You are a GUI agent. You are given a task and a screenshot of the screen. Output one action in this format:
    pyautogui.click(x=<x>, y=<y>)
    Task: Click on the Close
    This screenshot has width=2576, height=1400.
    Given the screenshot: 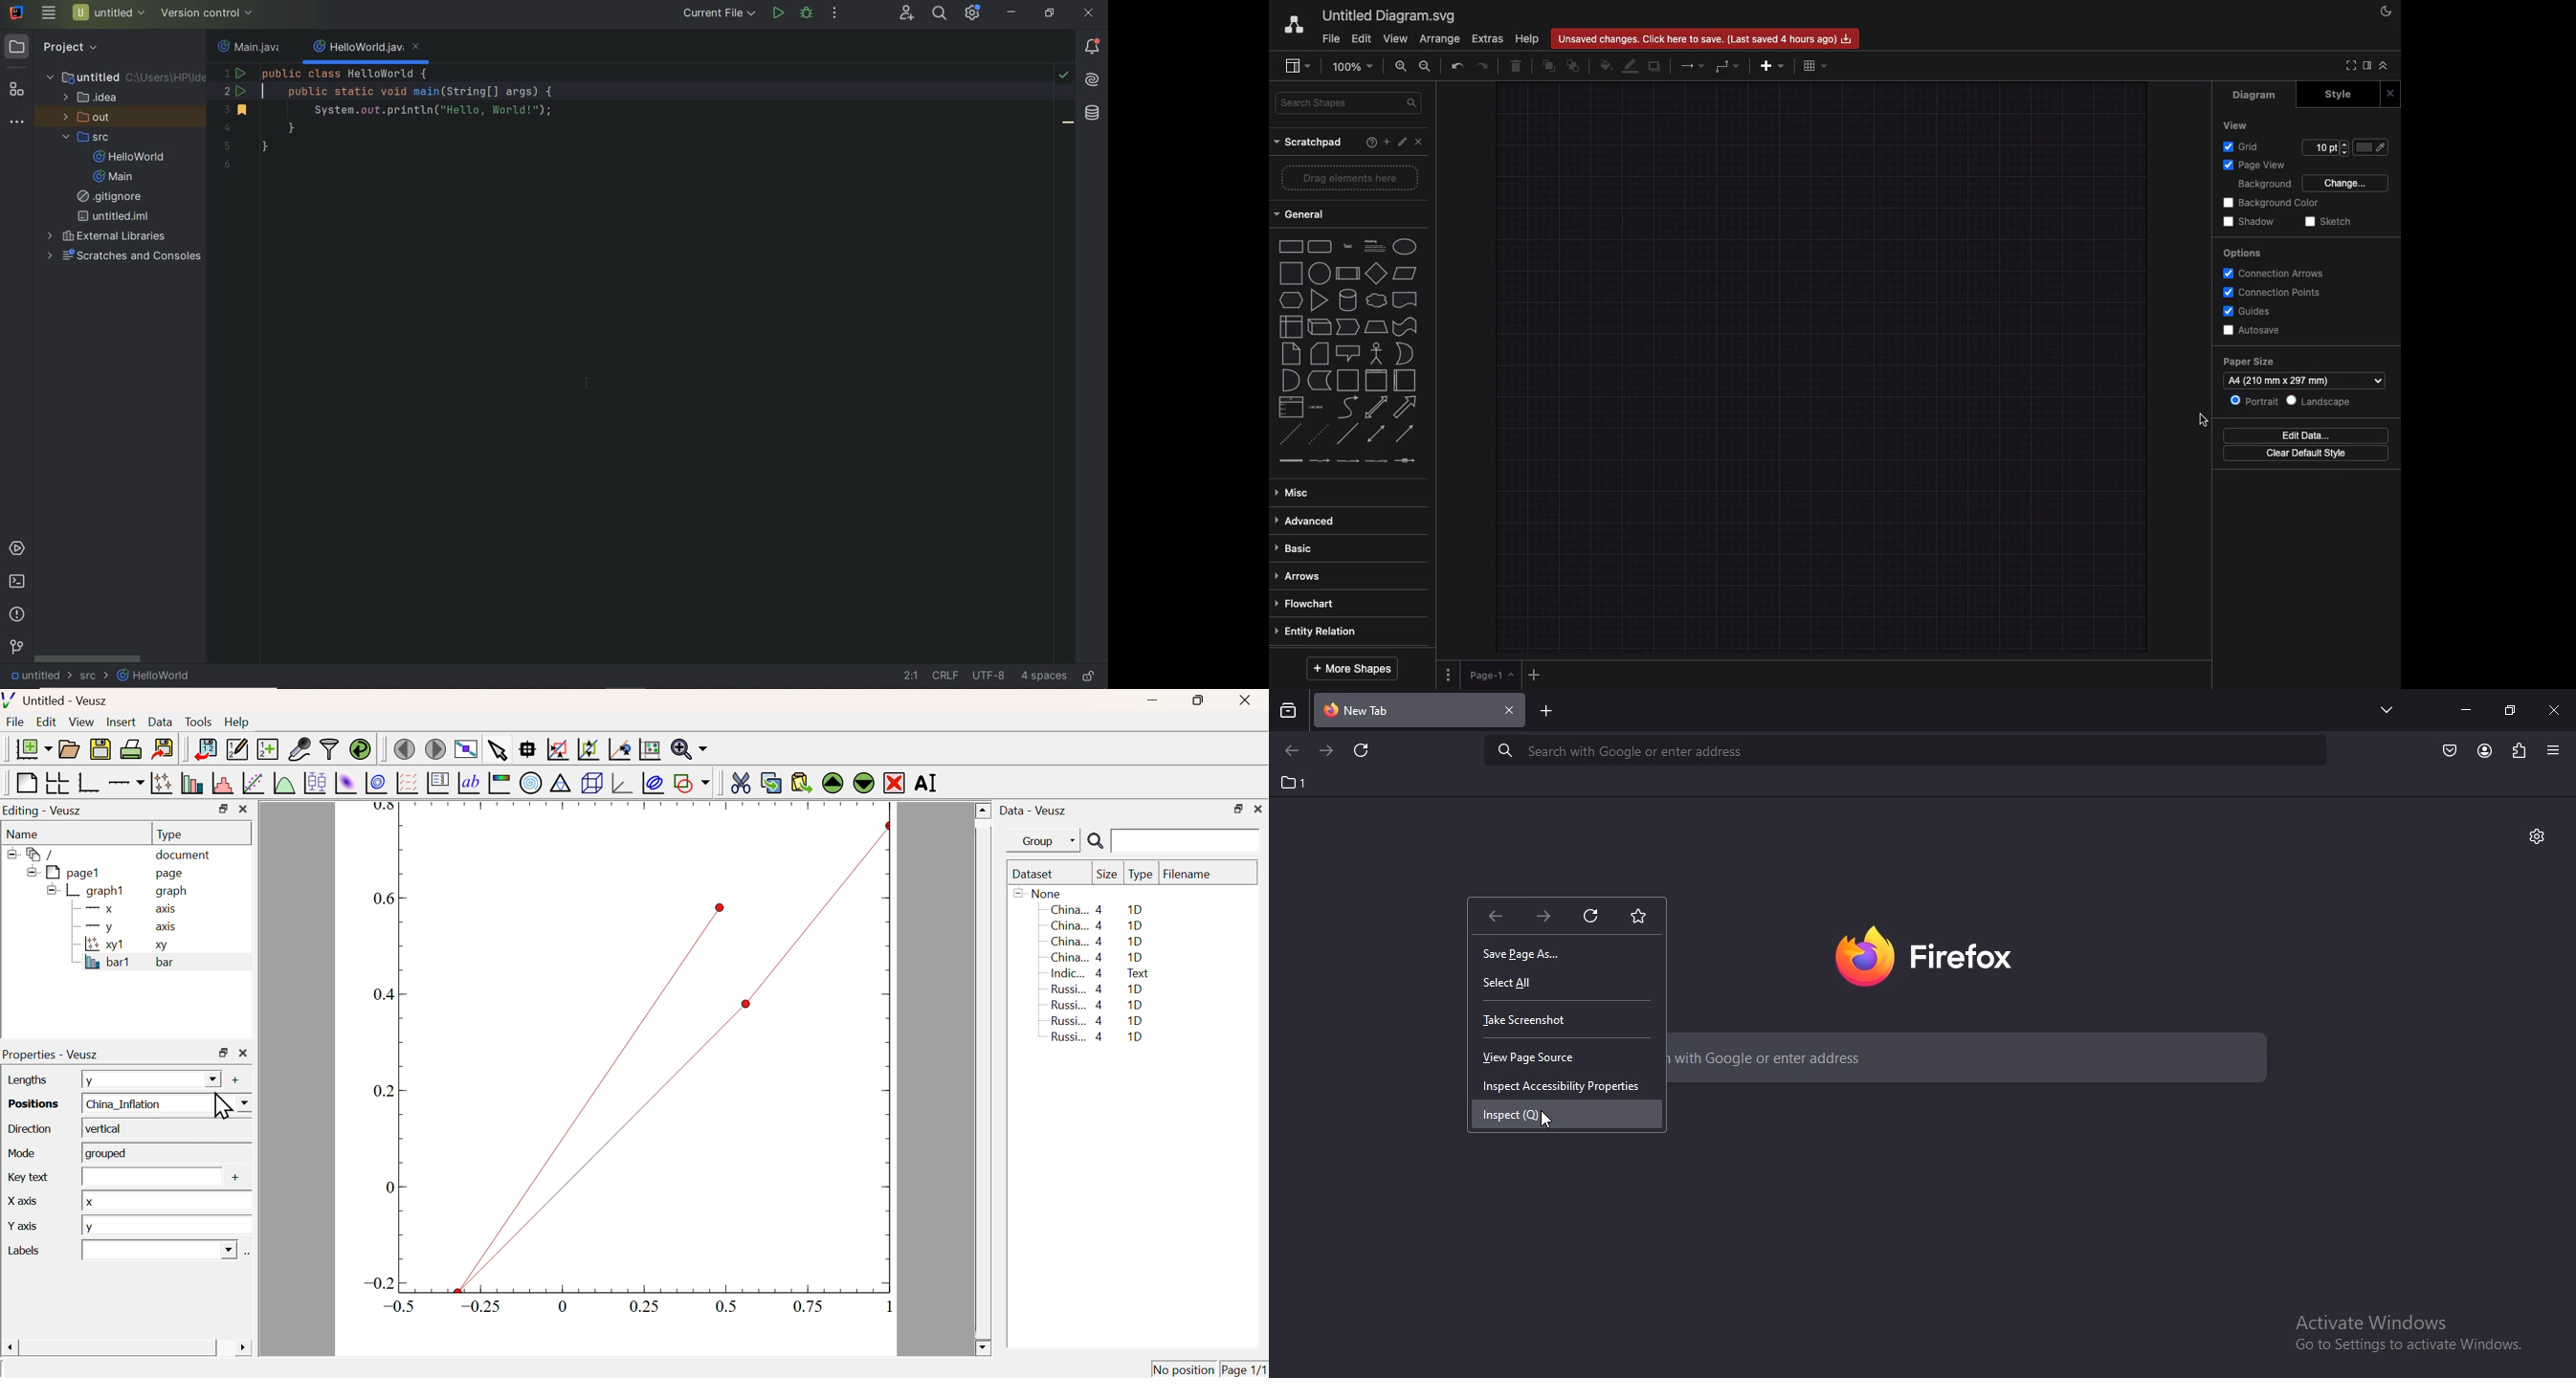 What is the action you would take?
    pyautogui.click(x=243, y=1054)
    